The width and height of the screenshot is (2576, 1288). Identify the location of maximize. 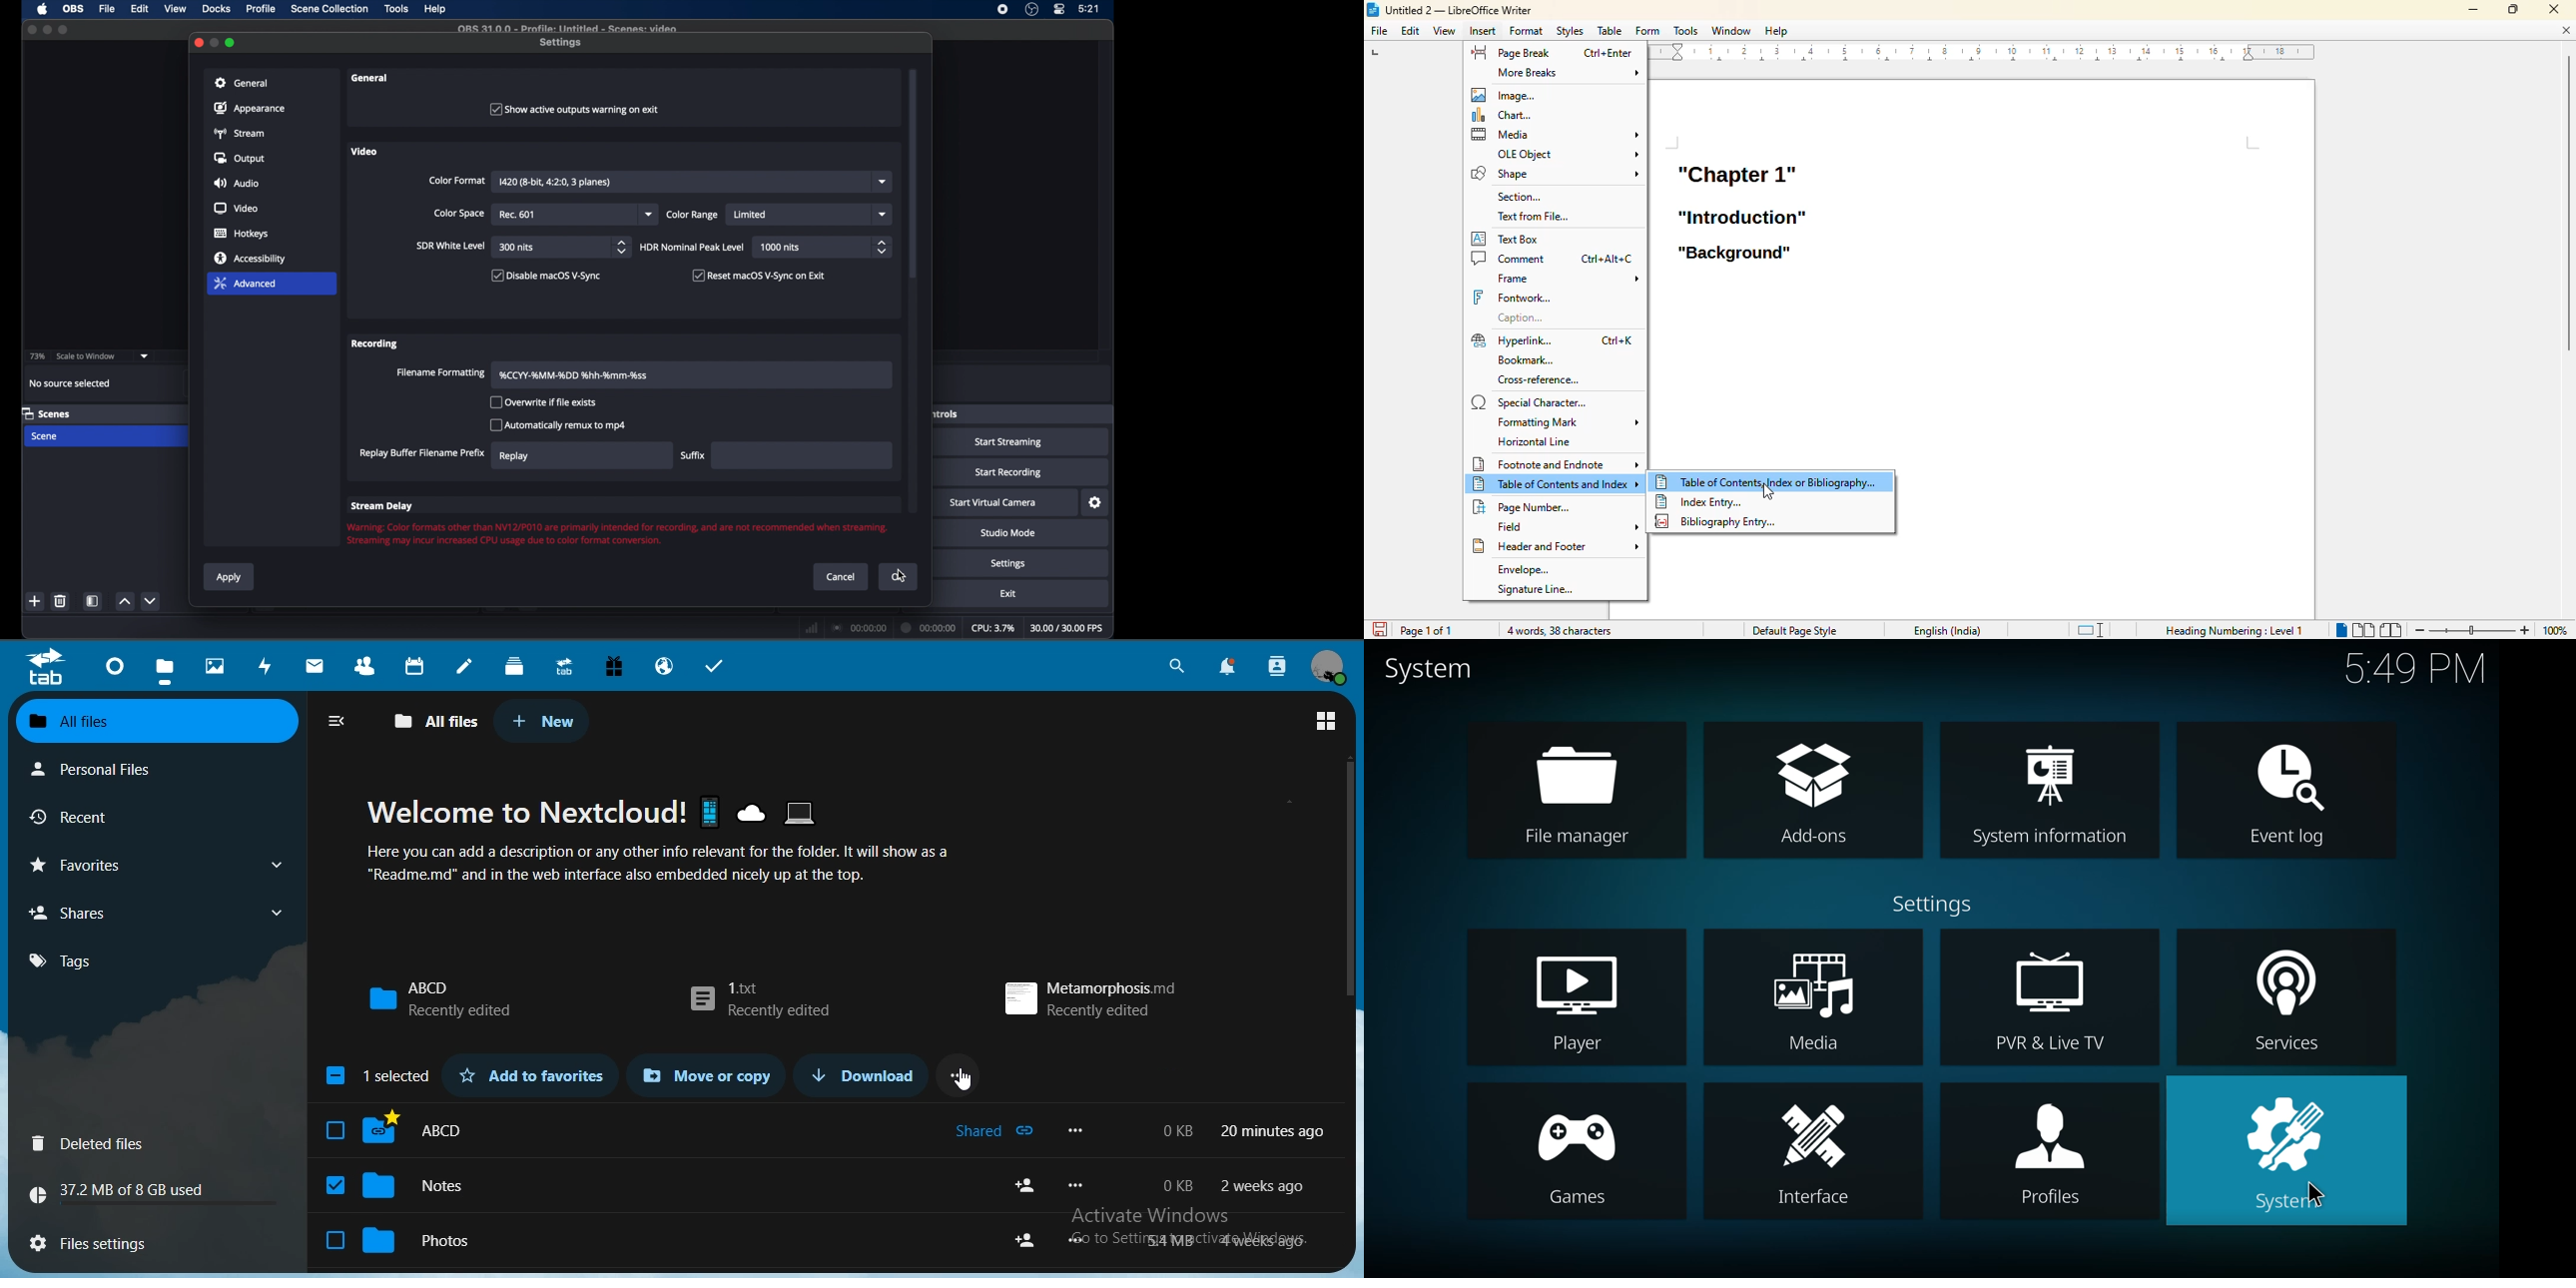
(232, 43).